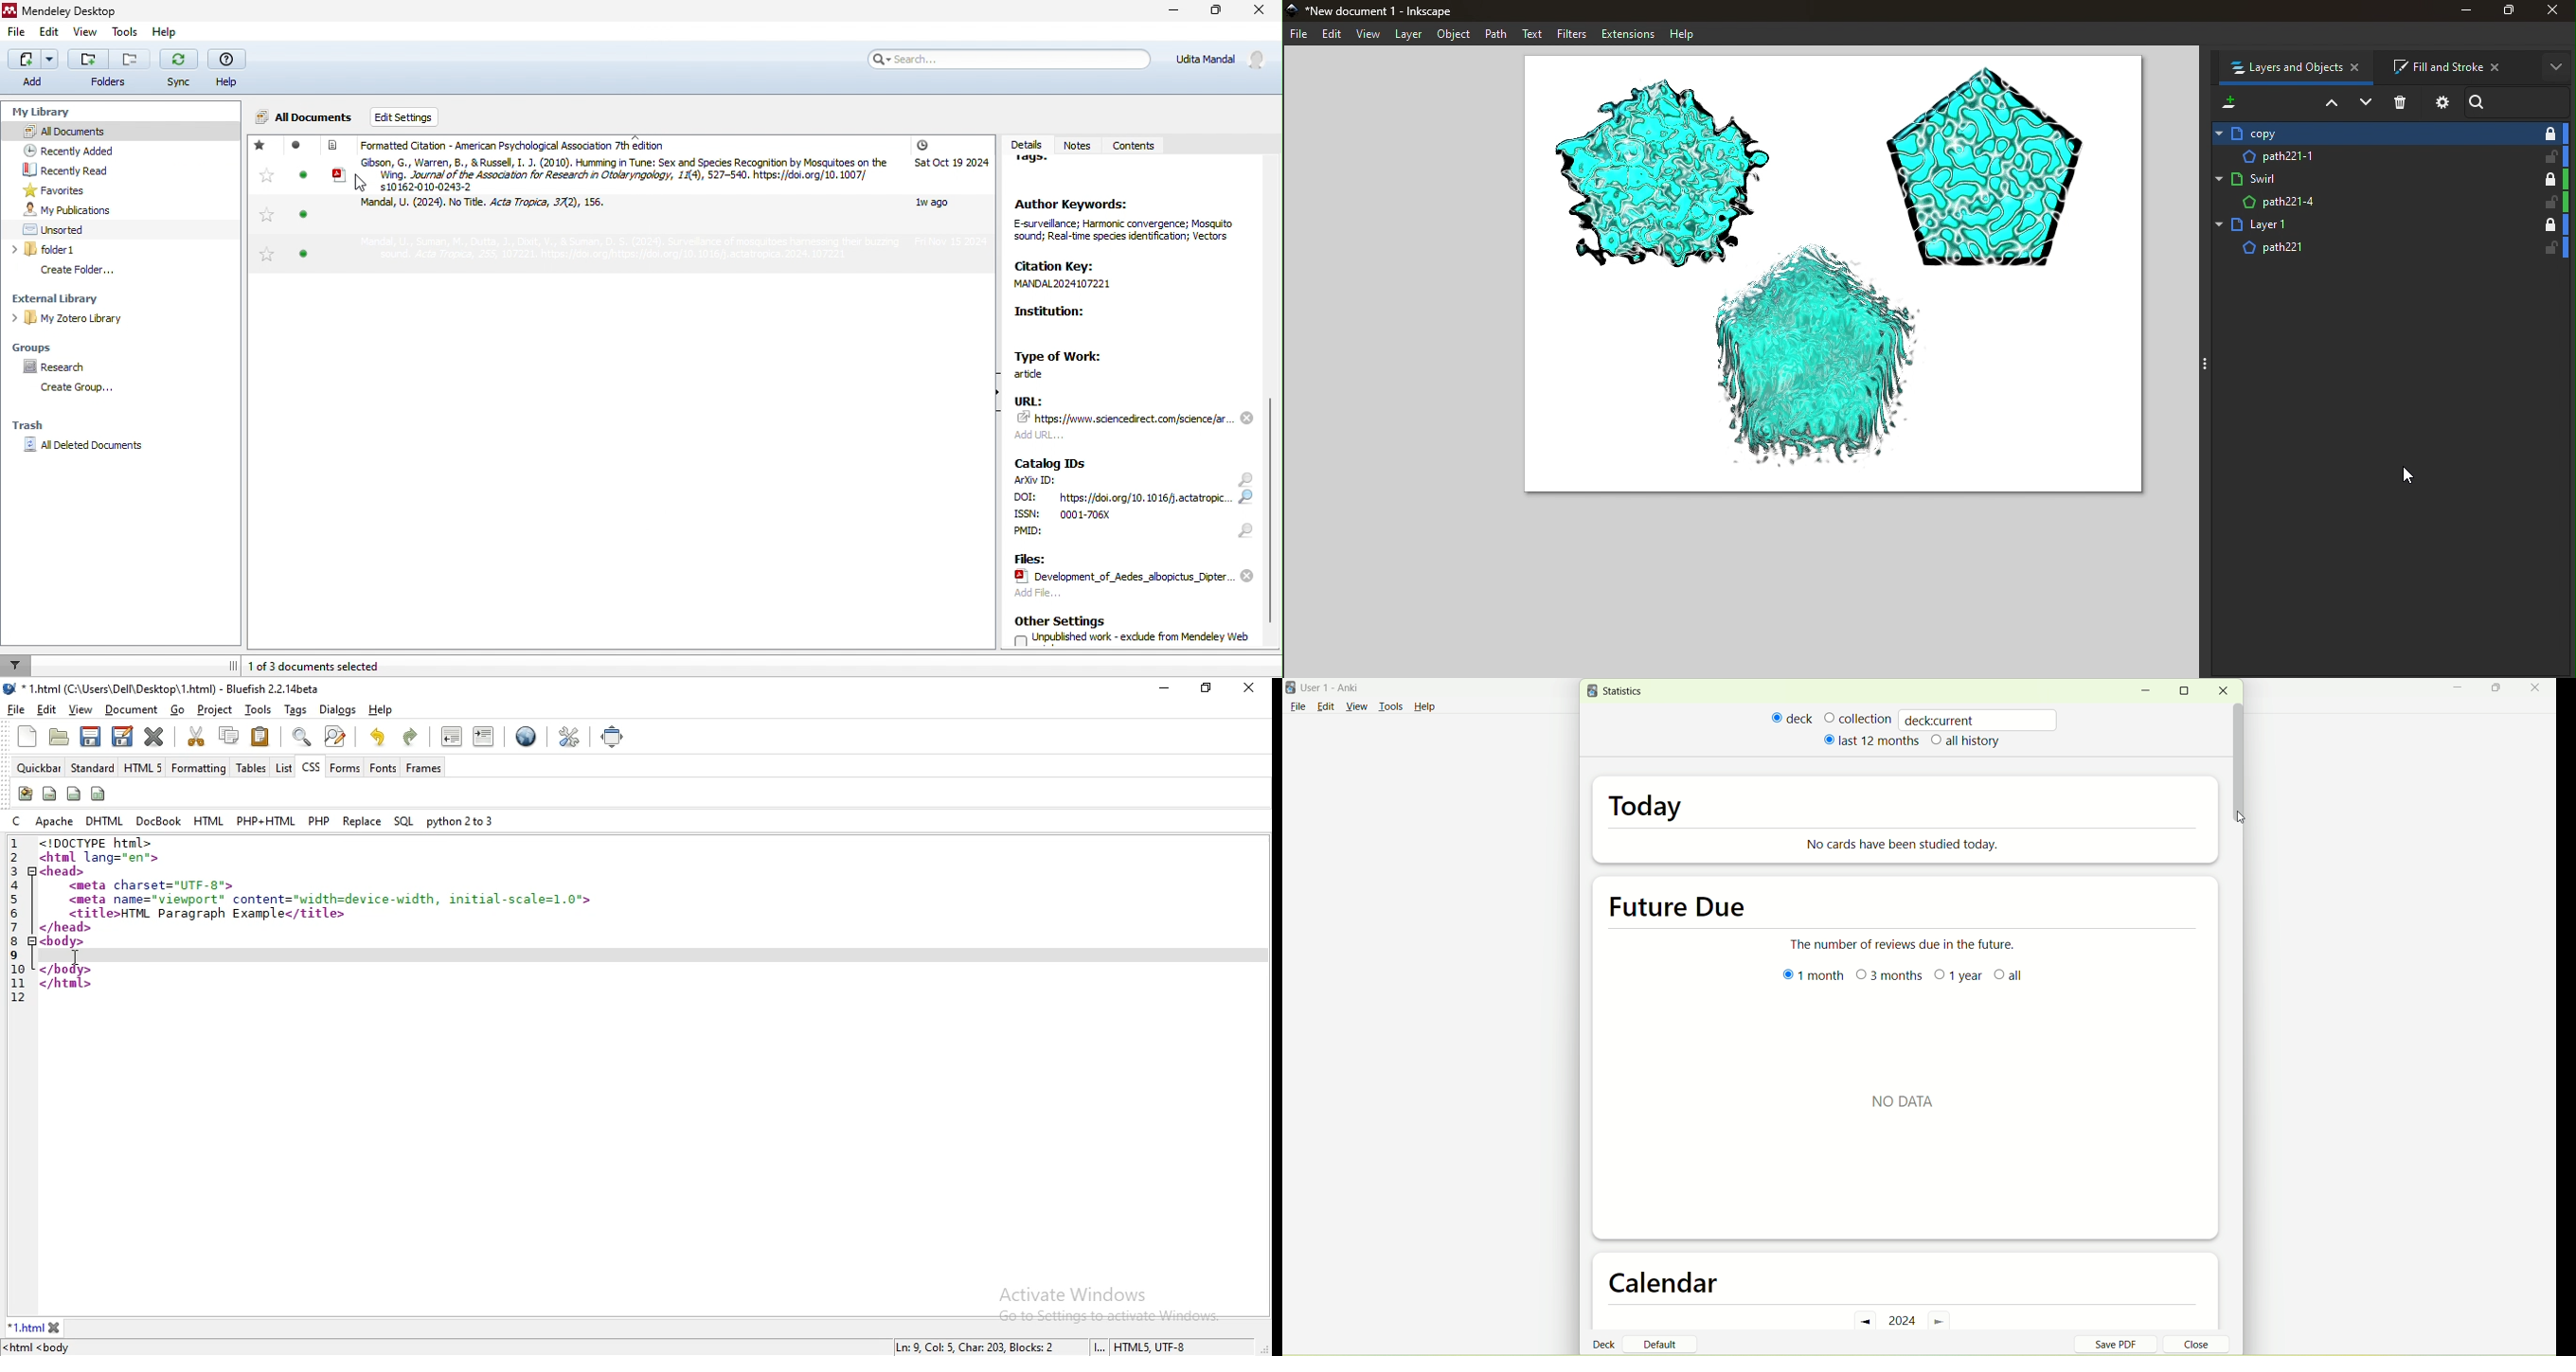 Image resolution: width=2576 pixels, height=1372 pixels. I want to click on close, so click(55, 1327).